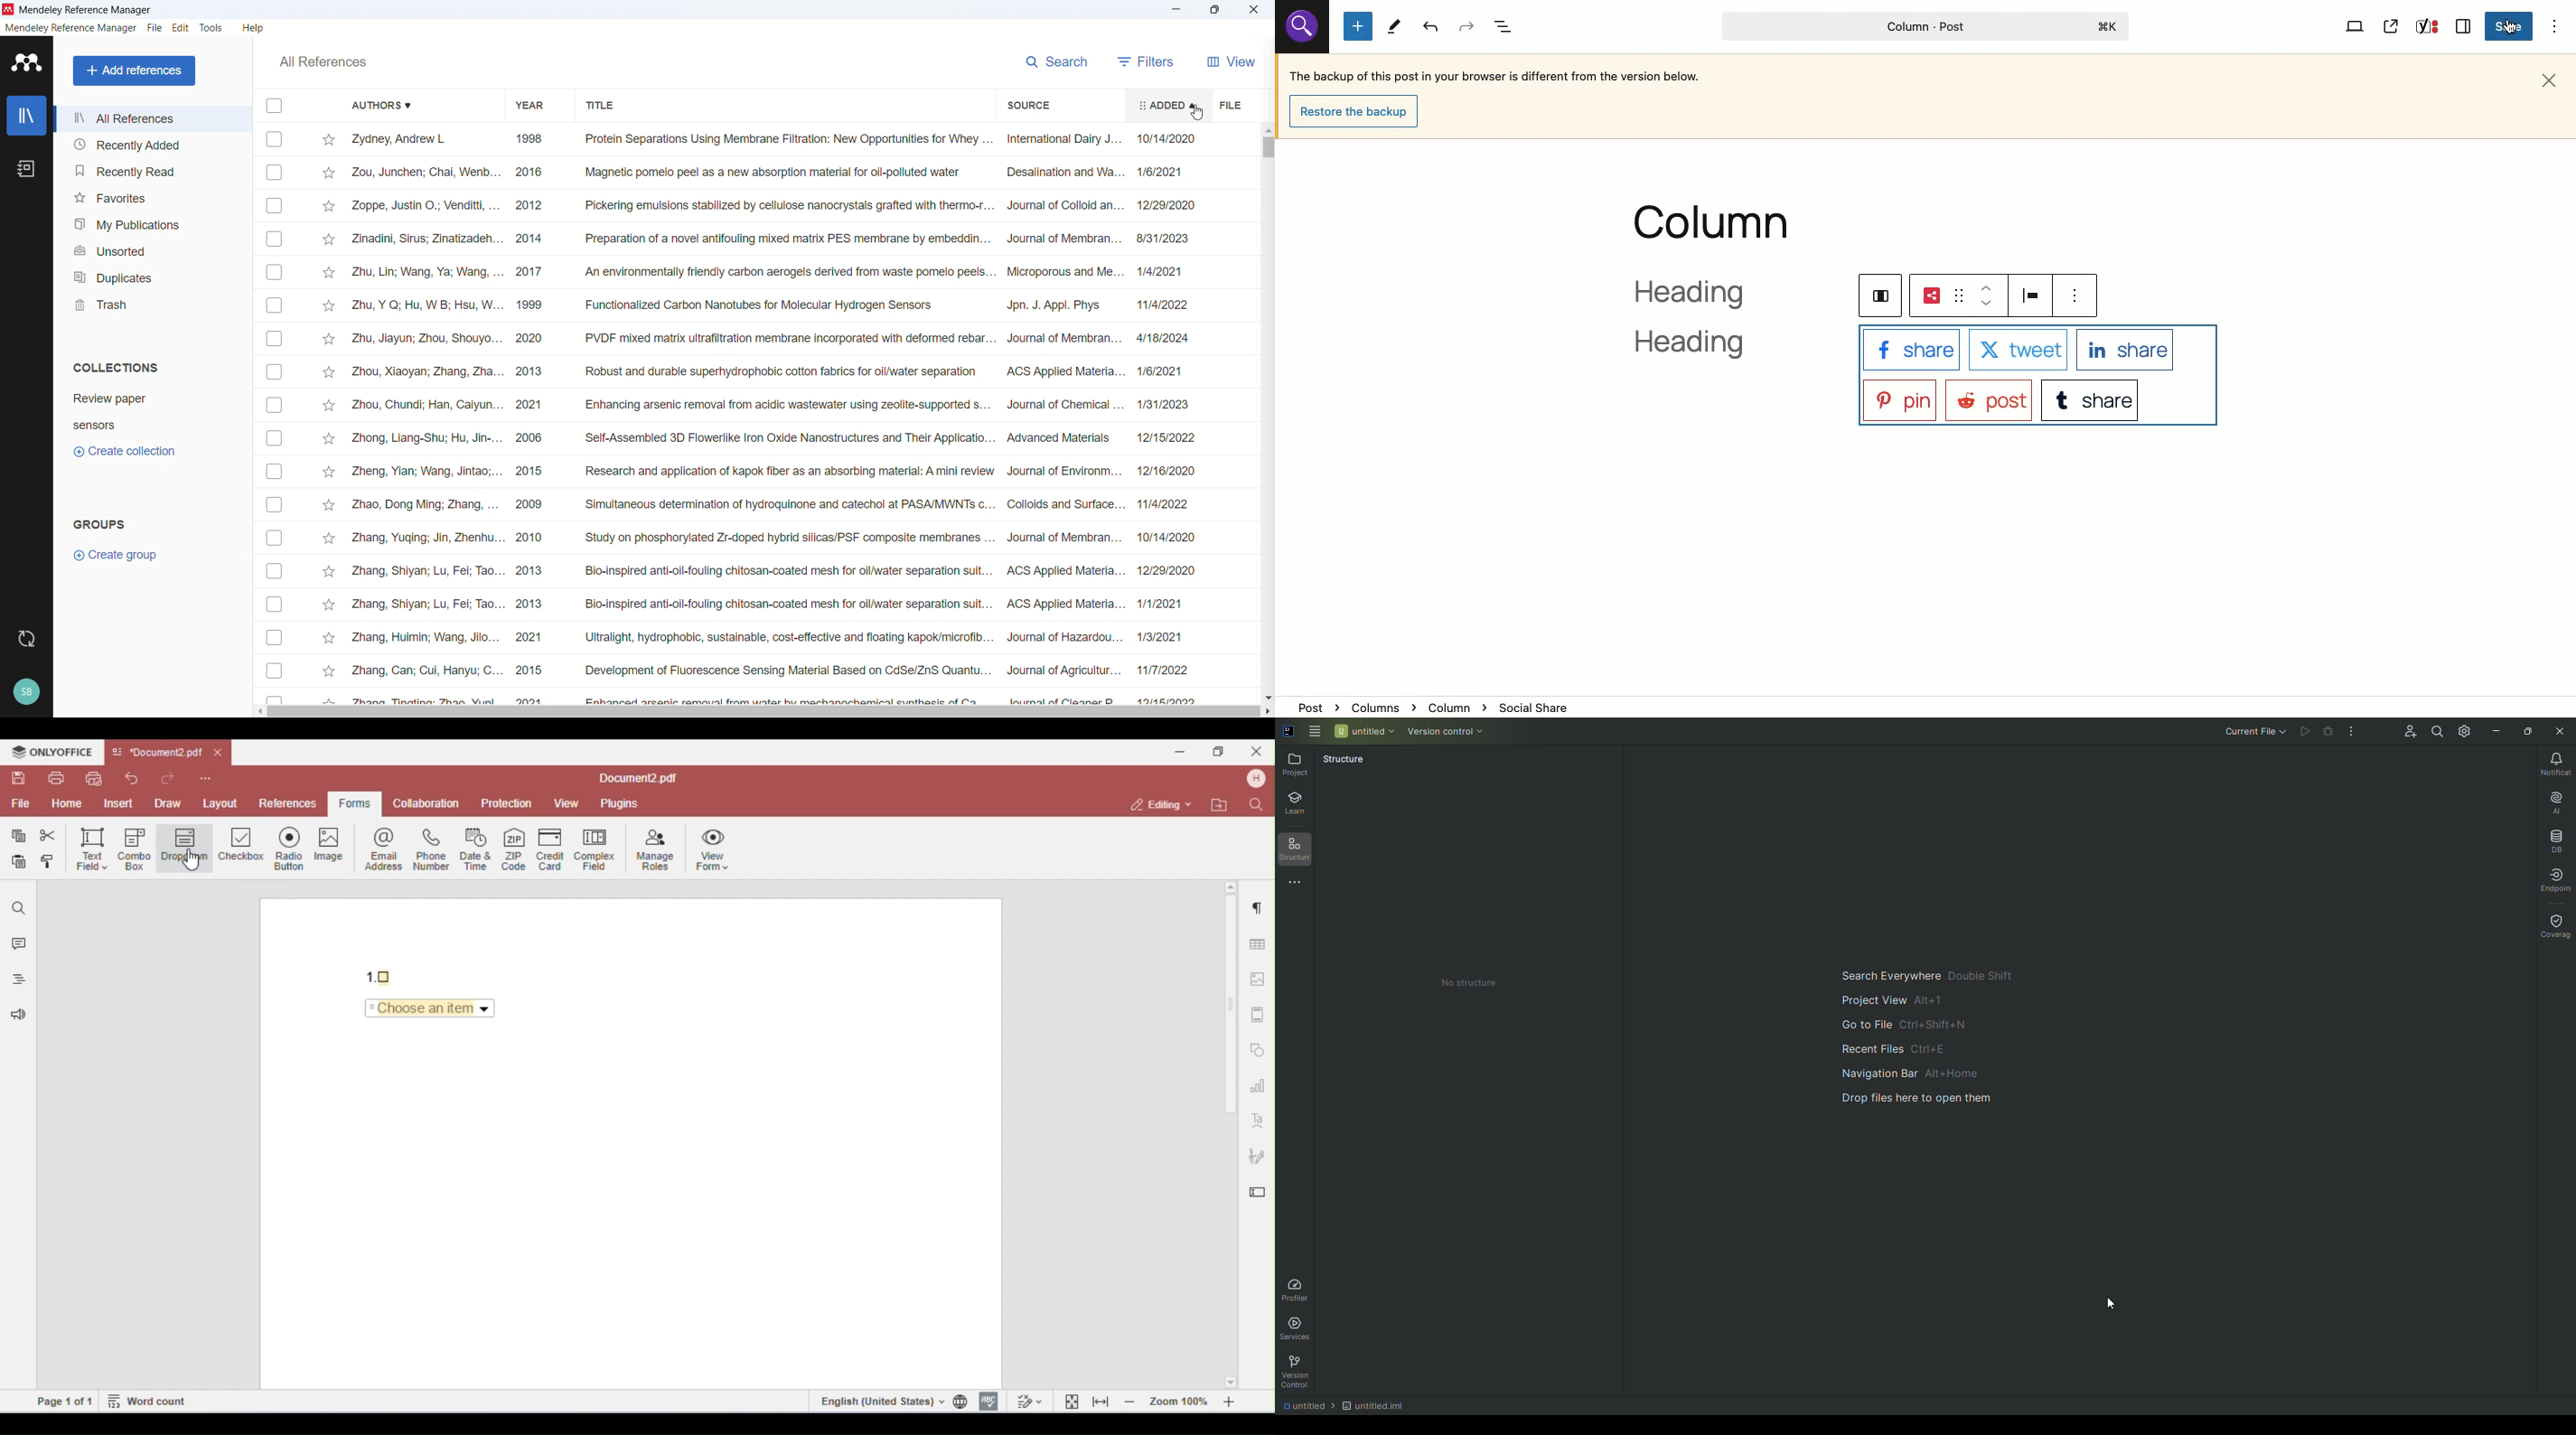  Describe the element at coordinates (1197, 113) in the screenshot. I see `Cursor ` at that location.